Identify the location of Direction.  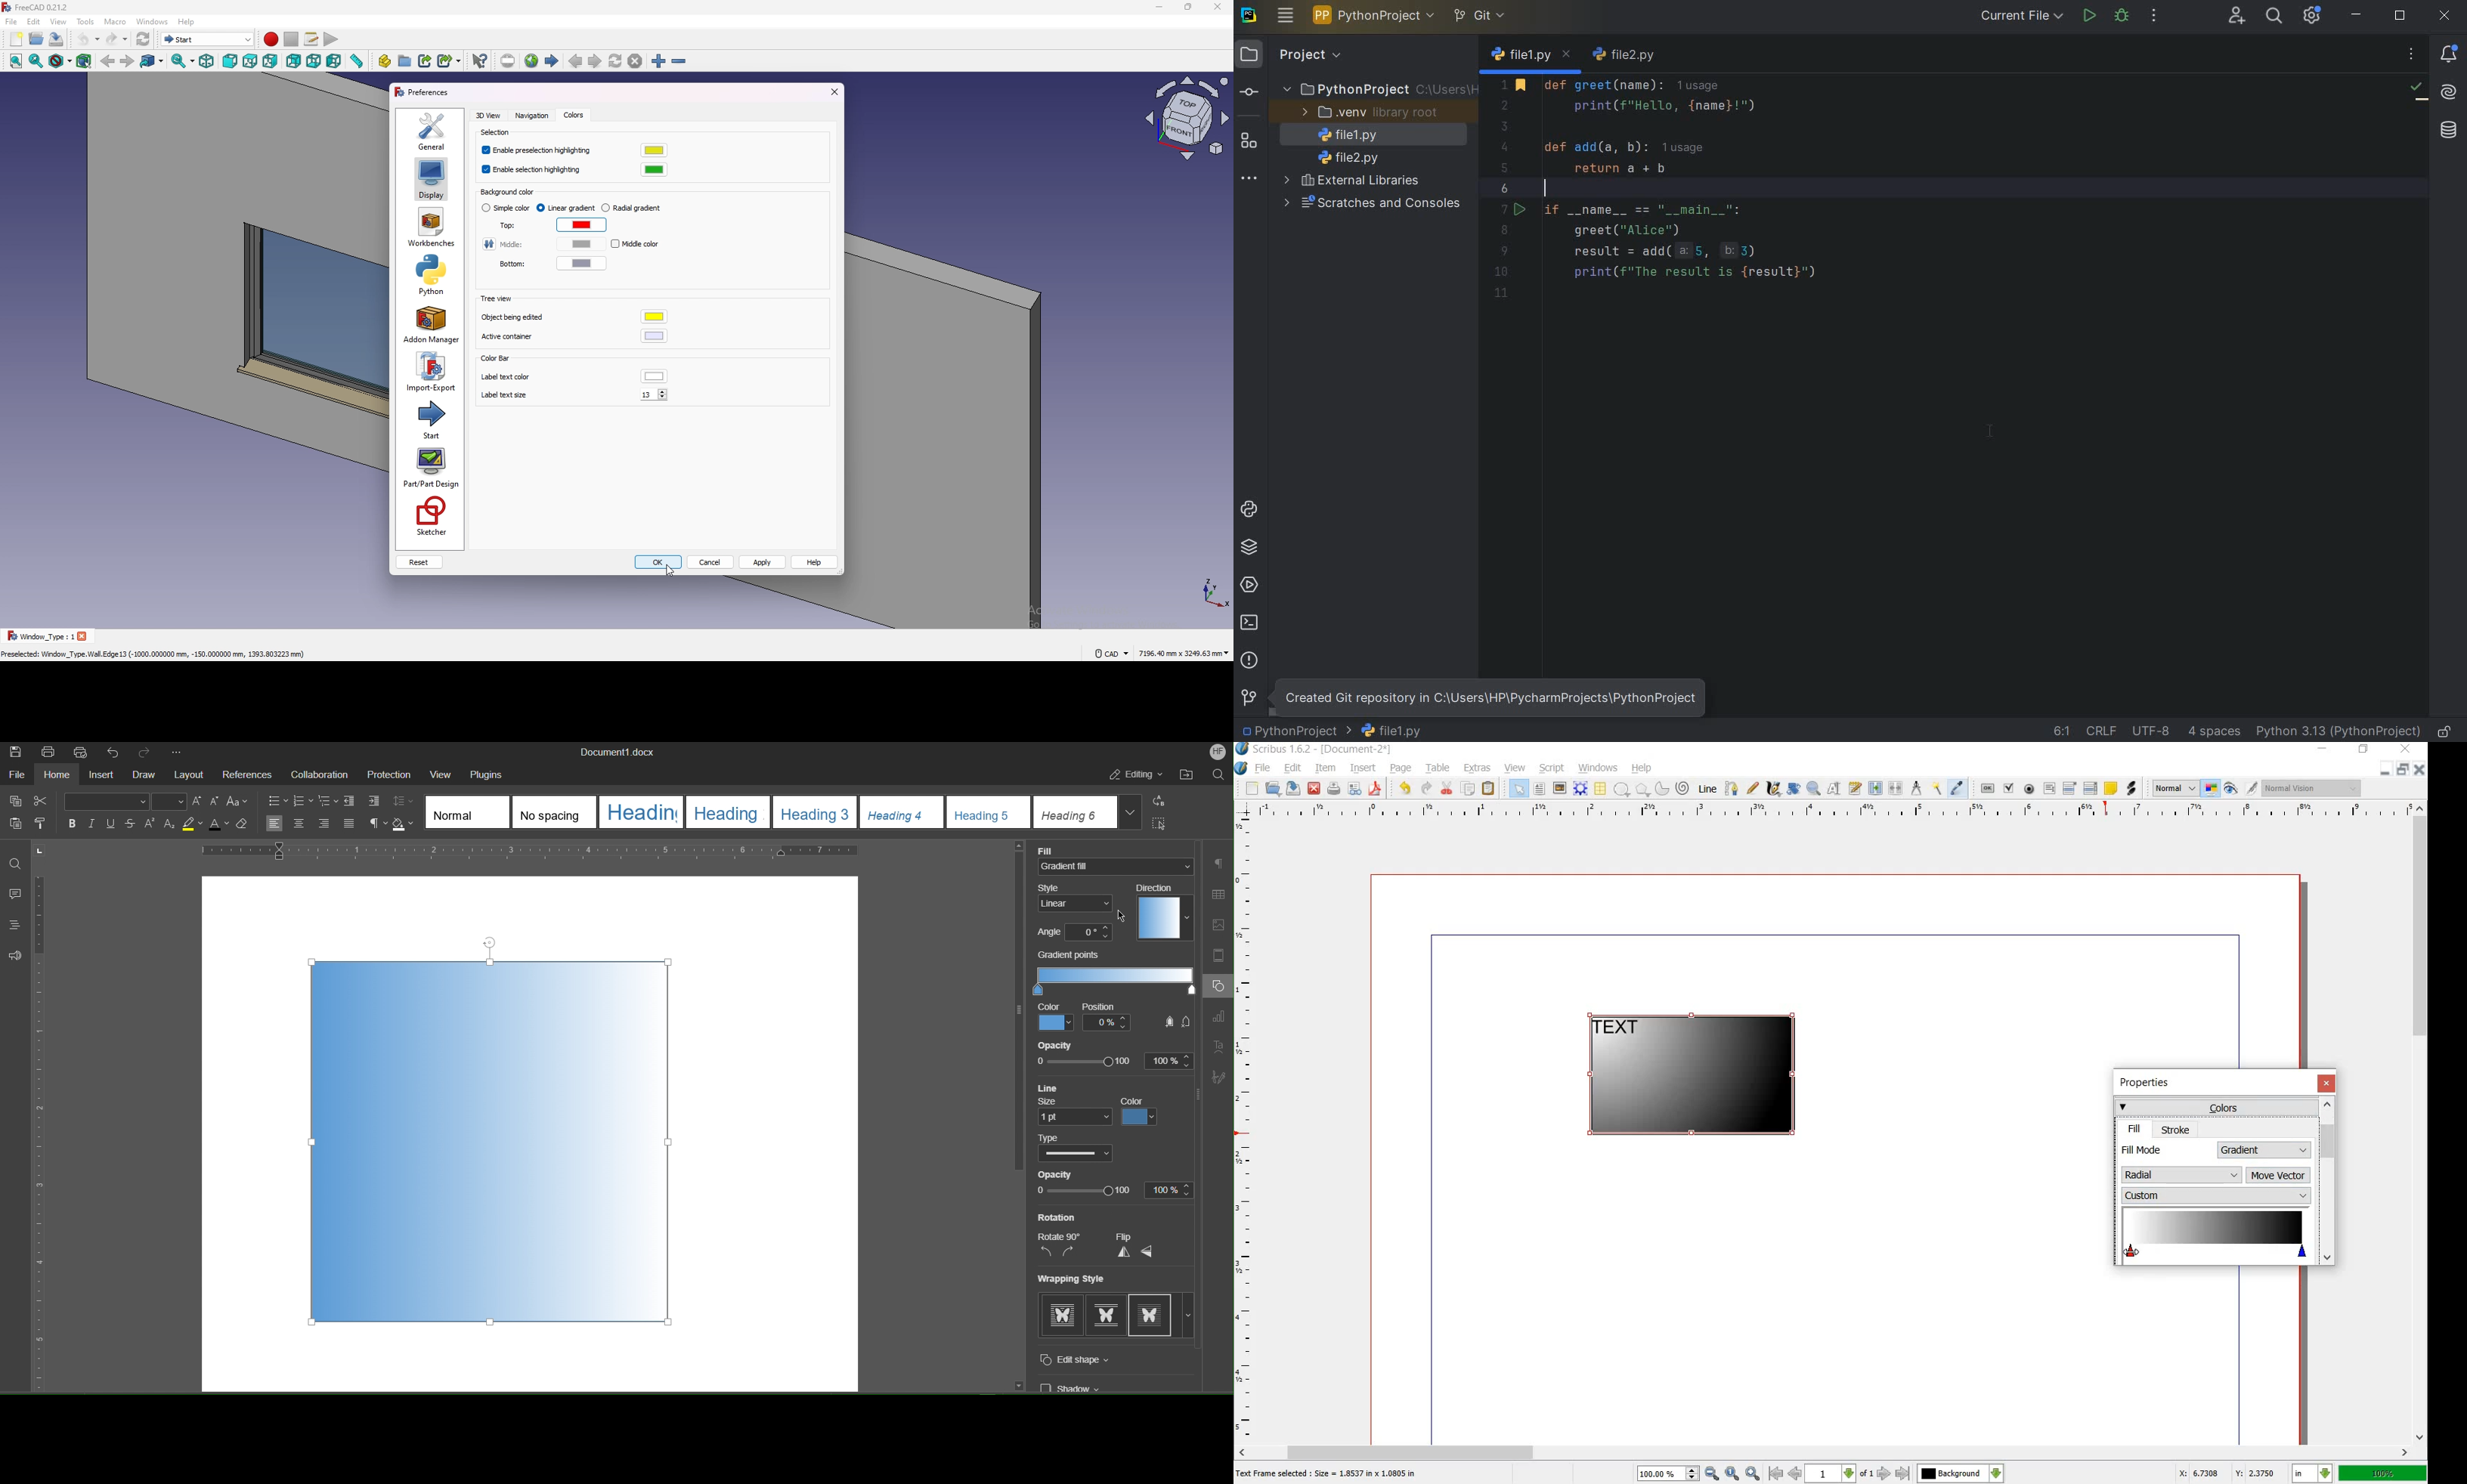
(1158, 888).